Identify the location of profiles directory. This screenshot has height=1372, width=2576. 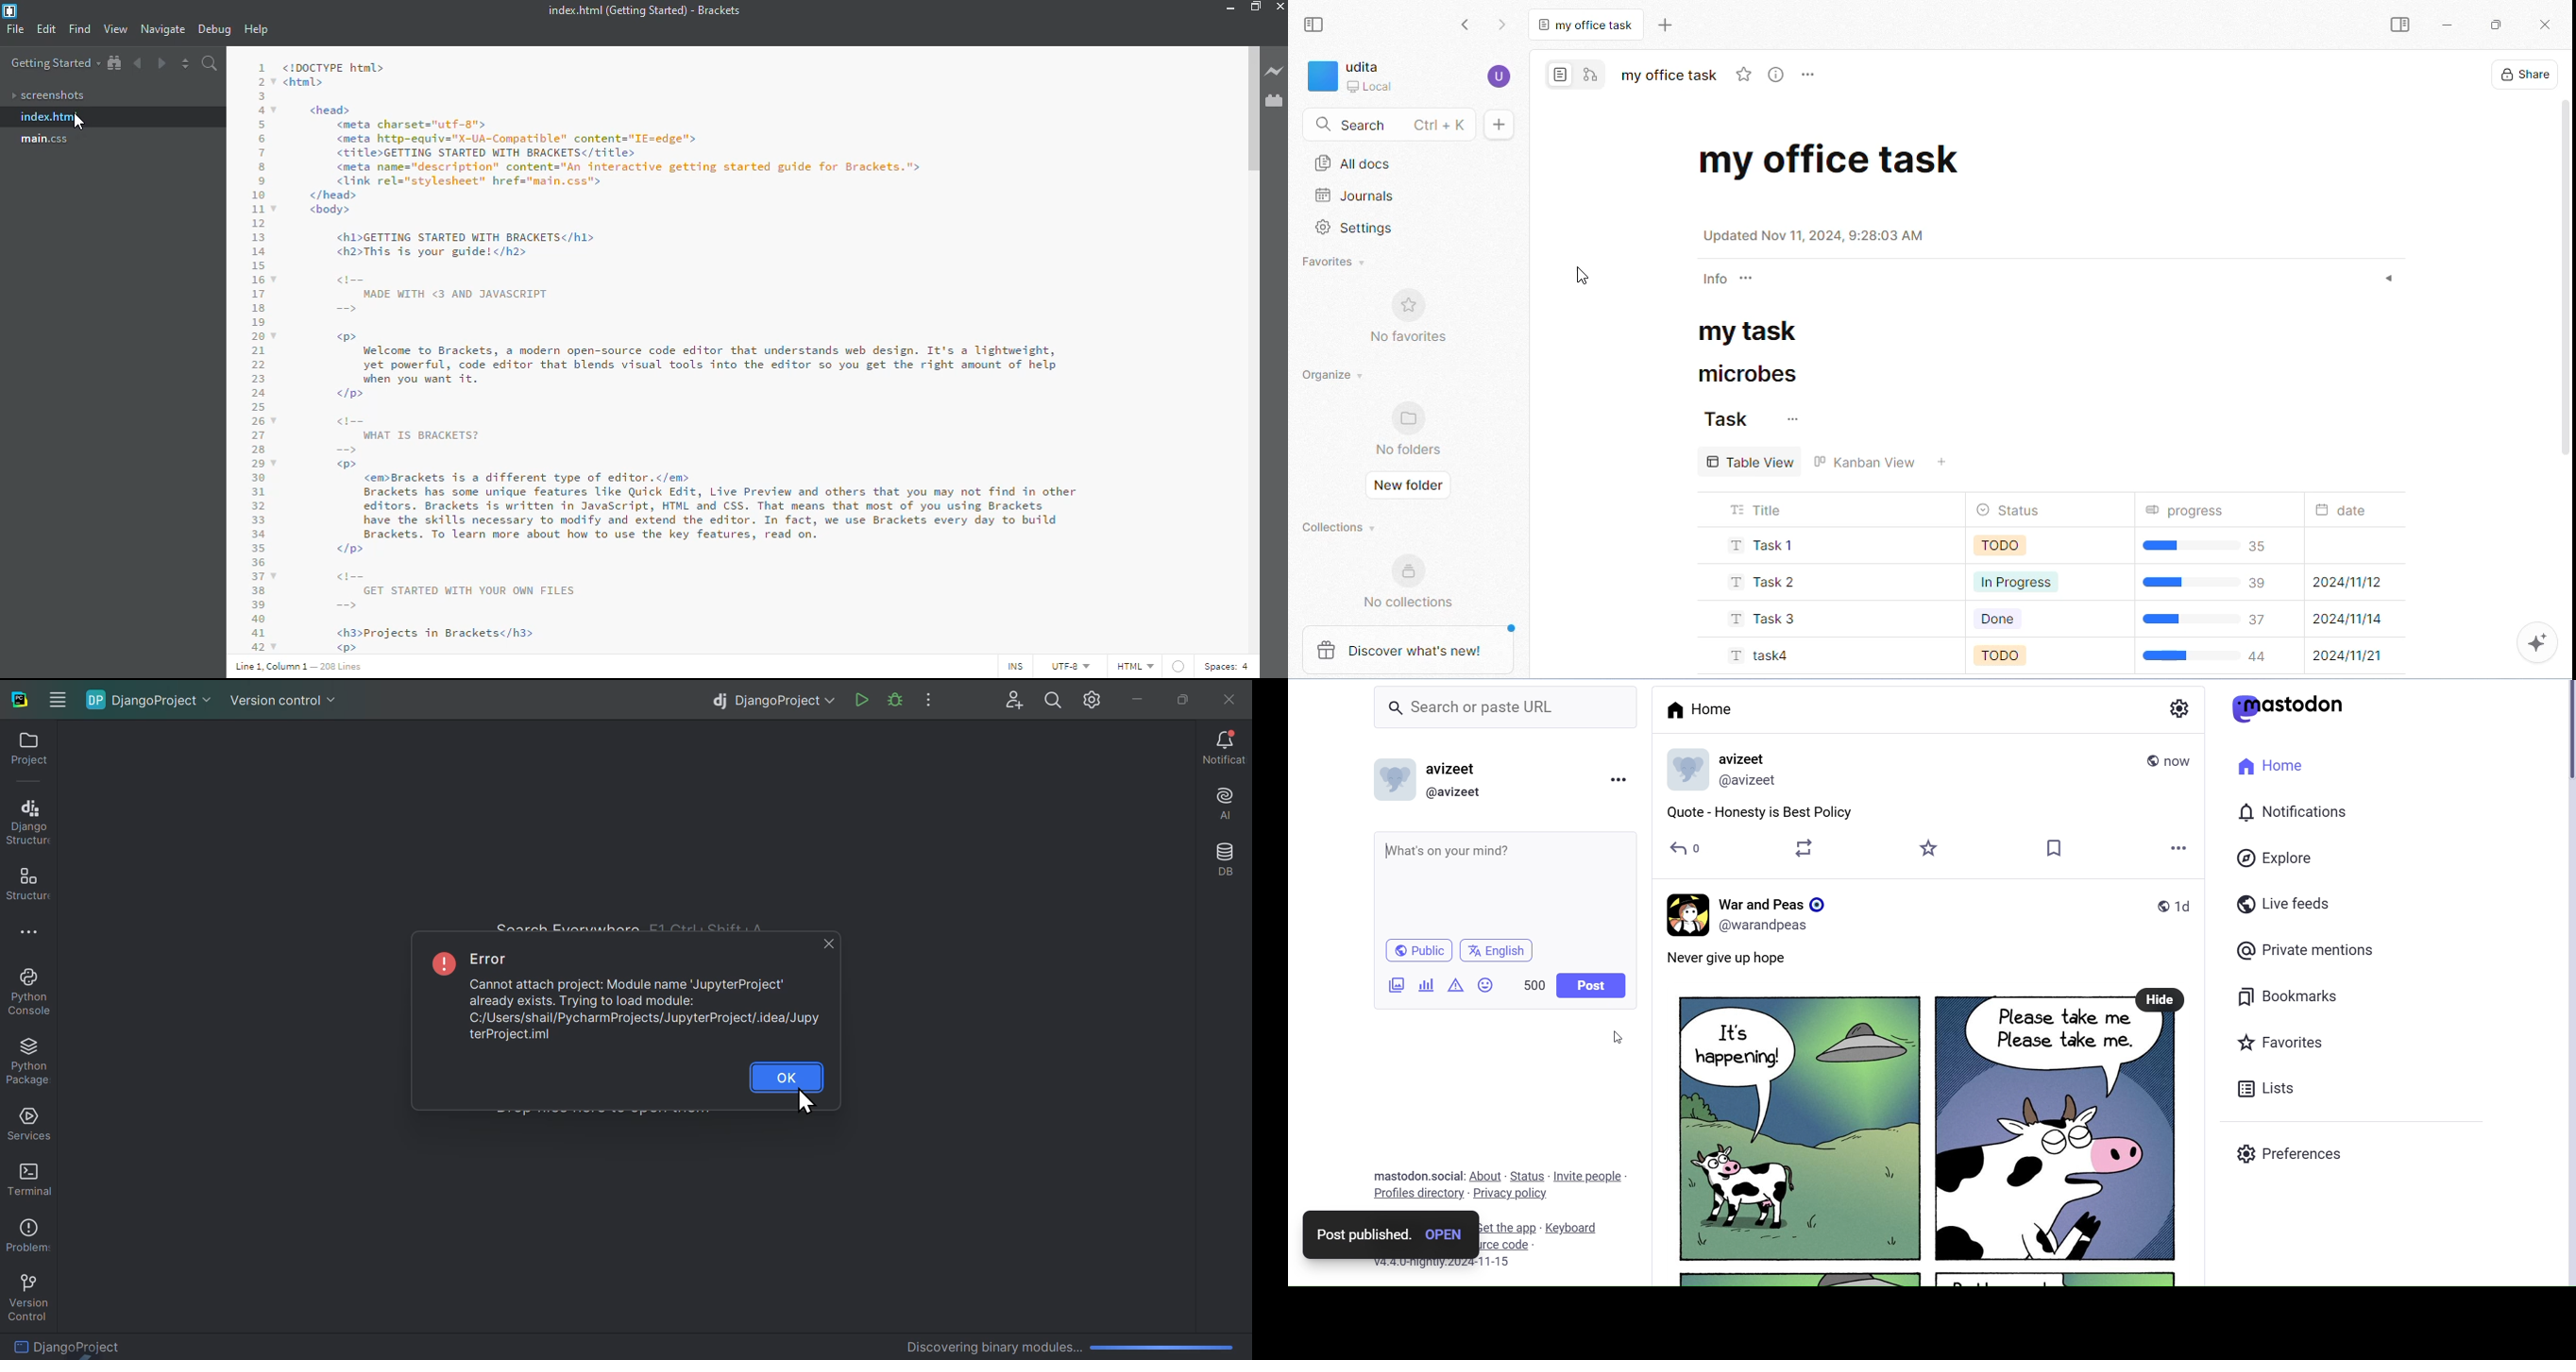
(1414, 1193).